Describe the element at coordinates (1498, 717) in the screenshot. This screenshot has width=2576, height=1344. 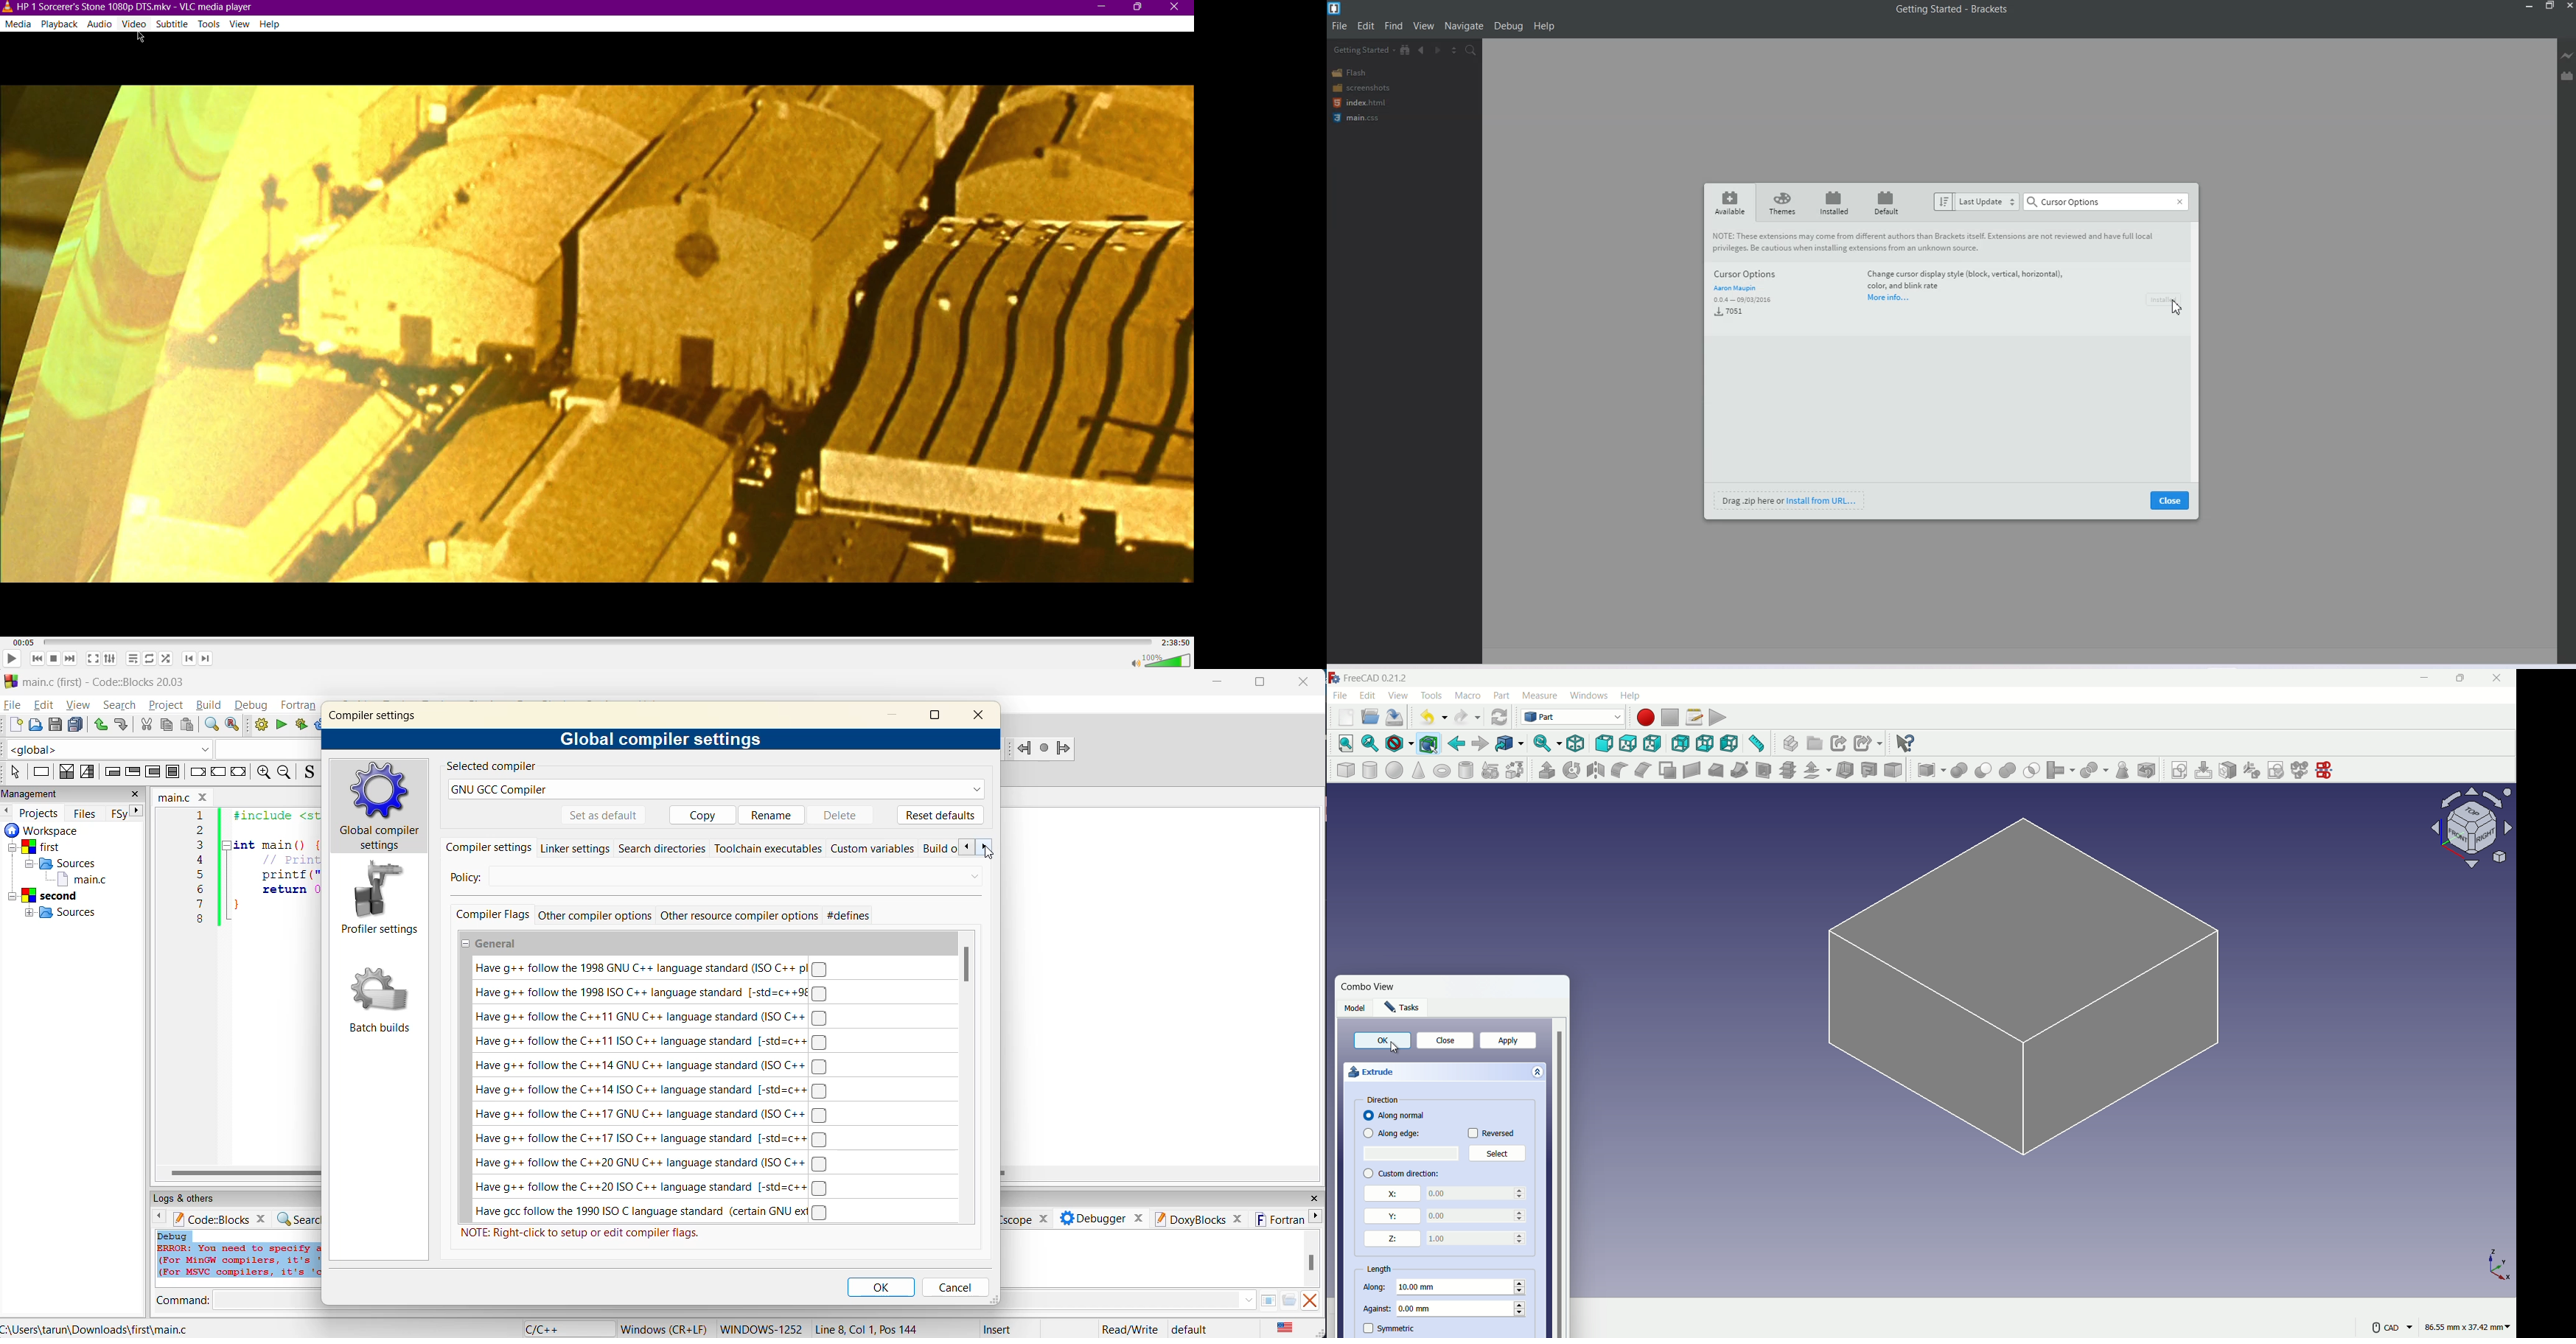
I see `refresh` at that location.